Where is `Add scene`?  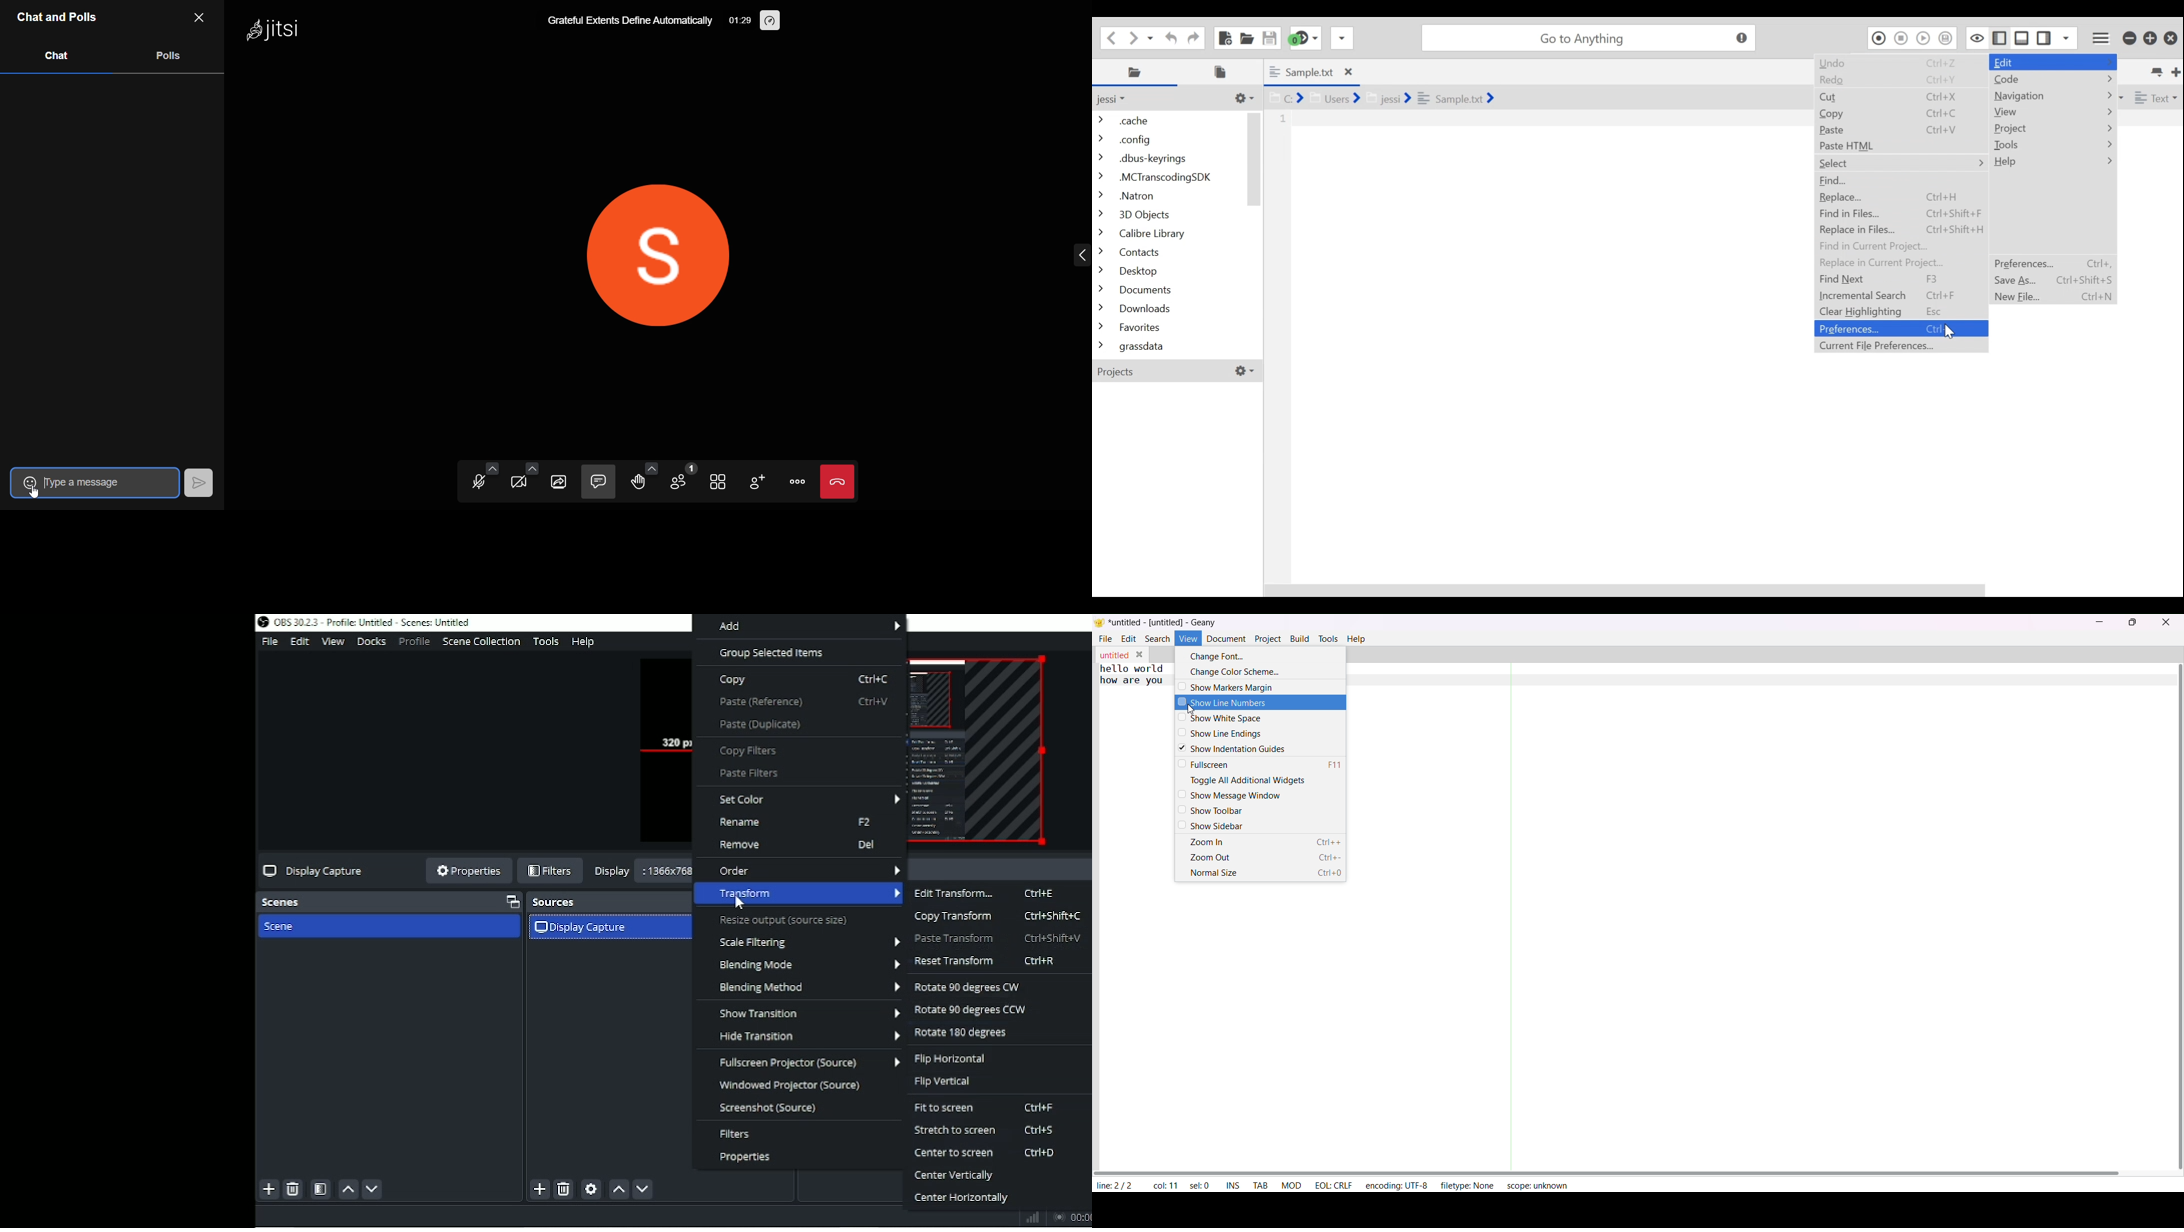
Add scene is located at coordinates (267, 1190).